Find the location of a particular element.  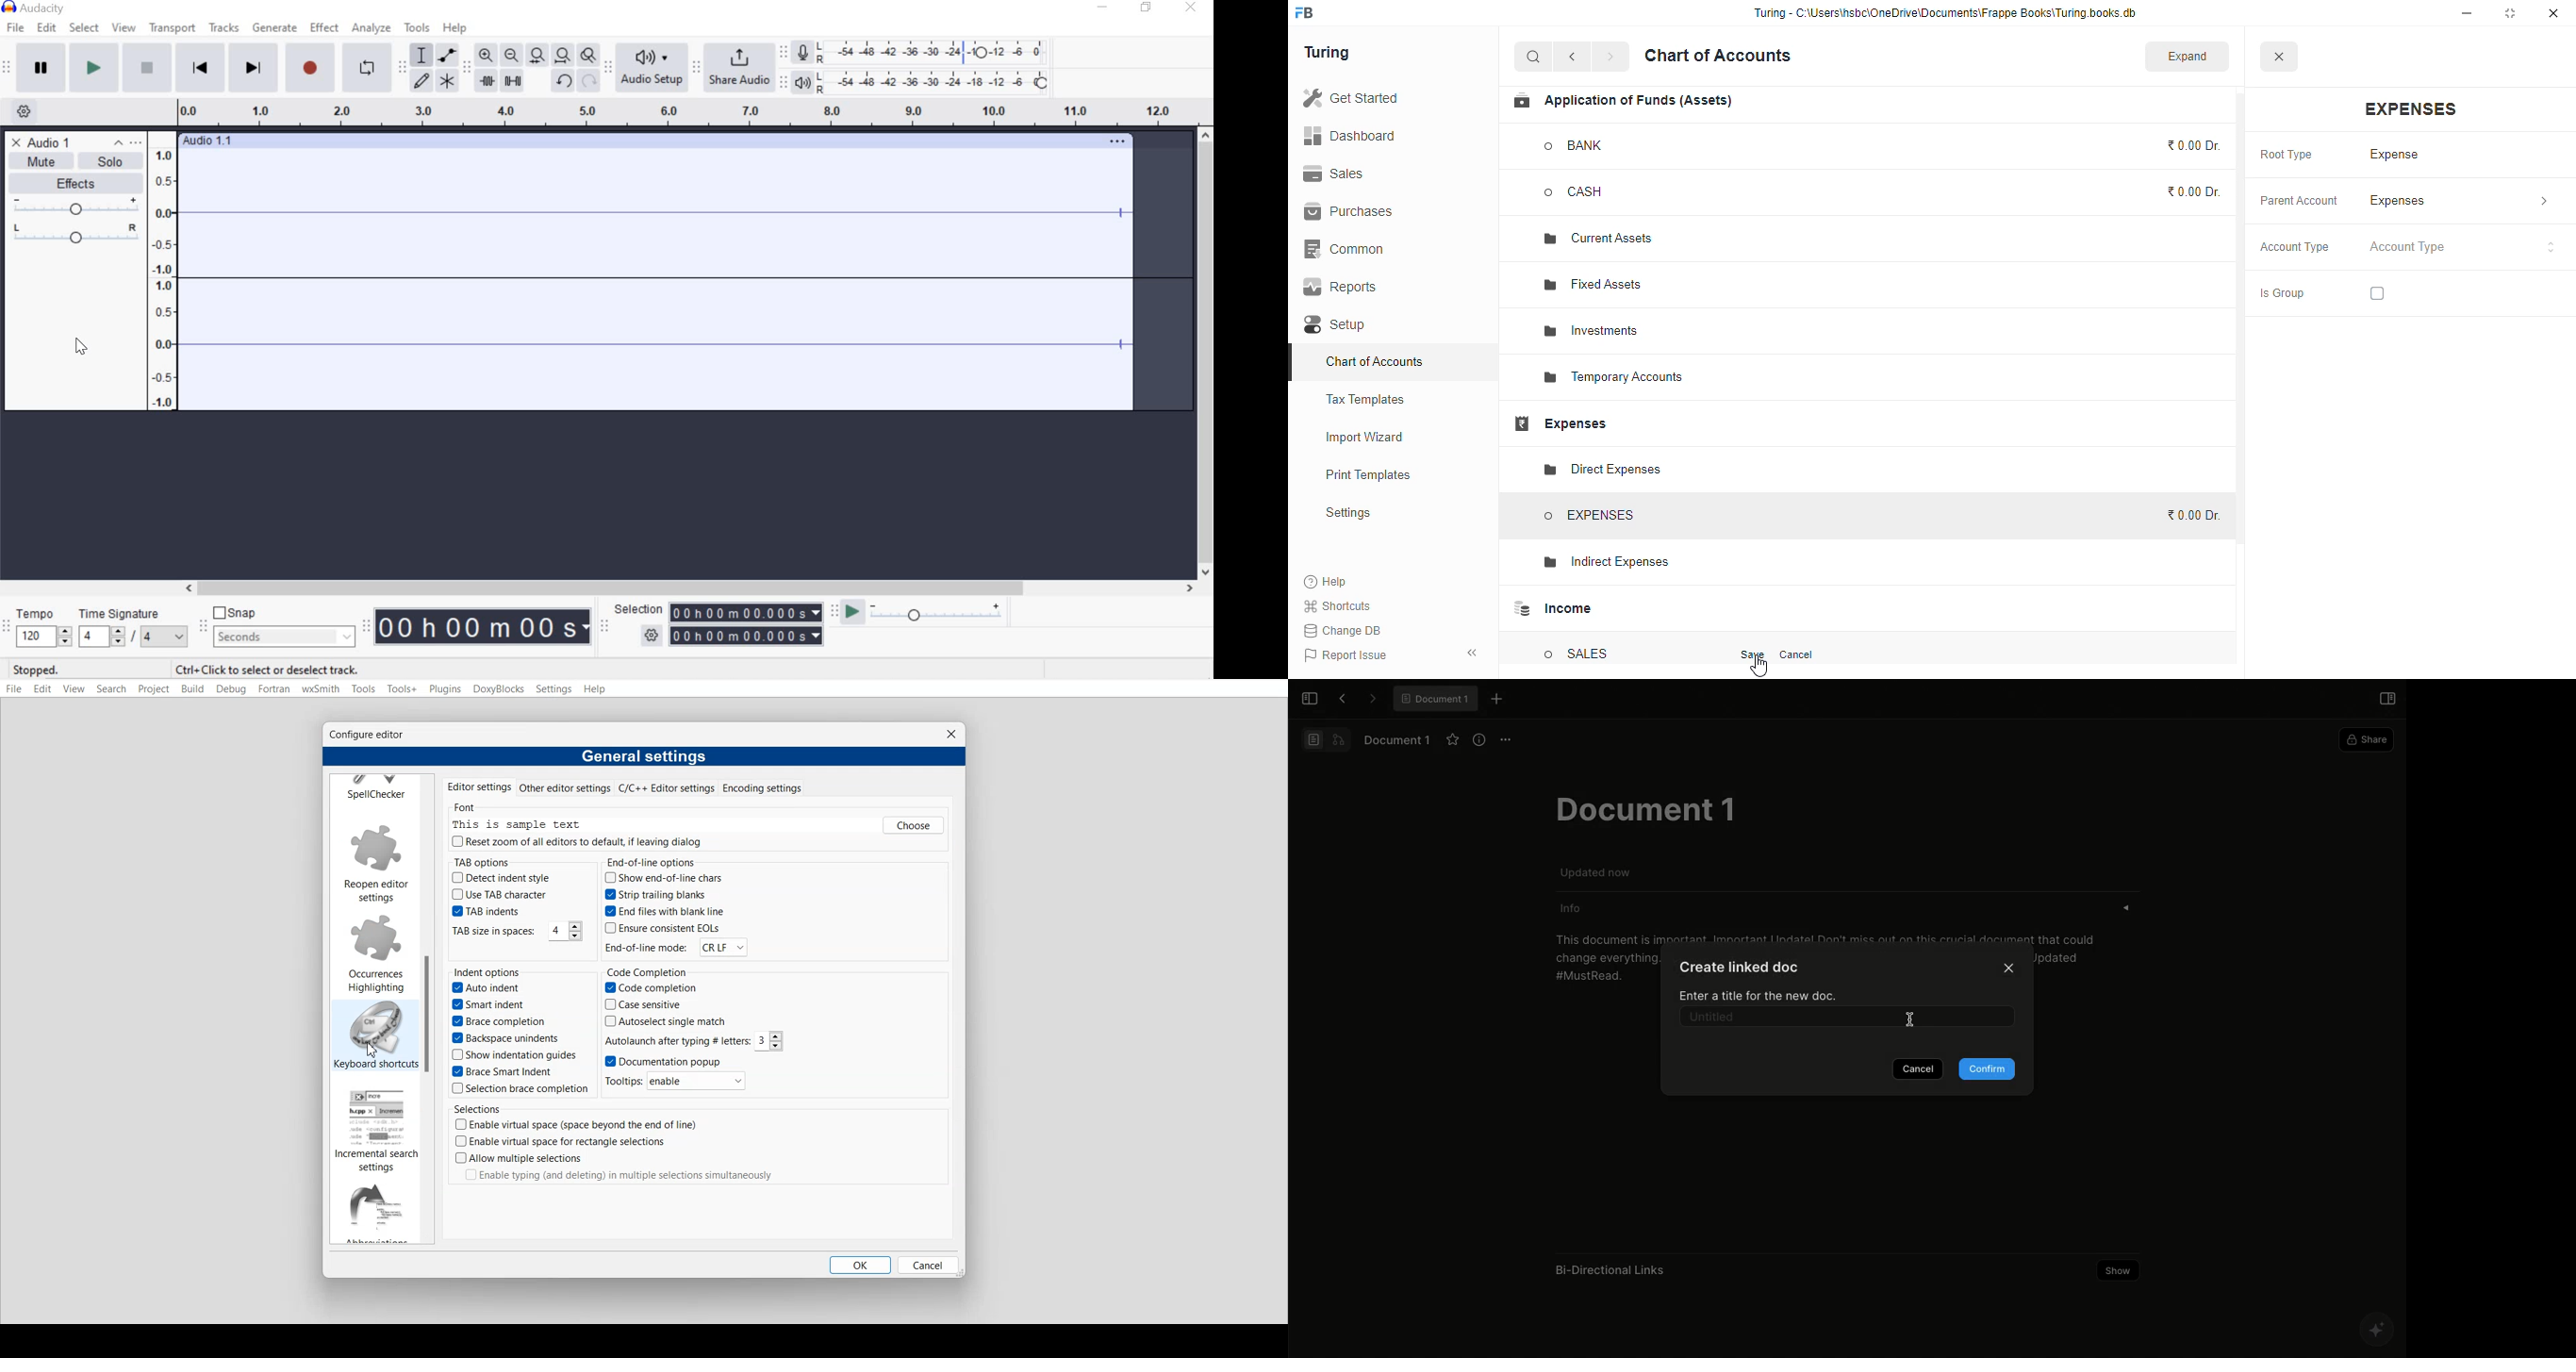

Open menu is located at coordinates (138, 143).